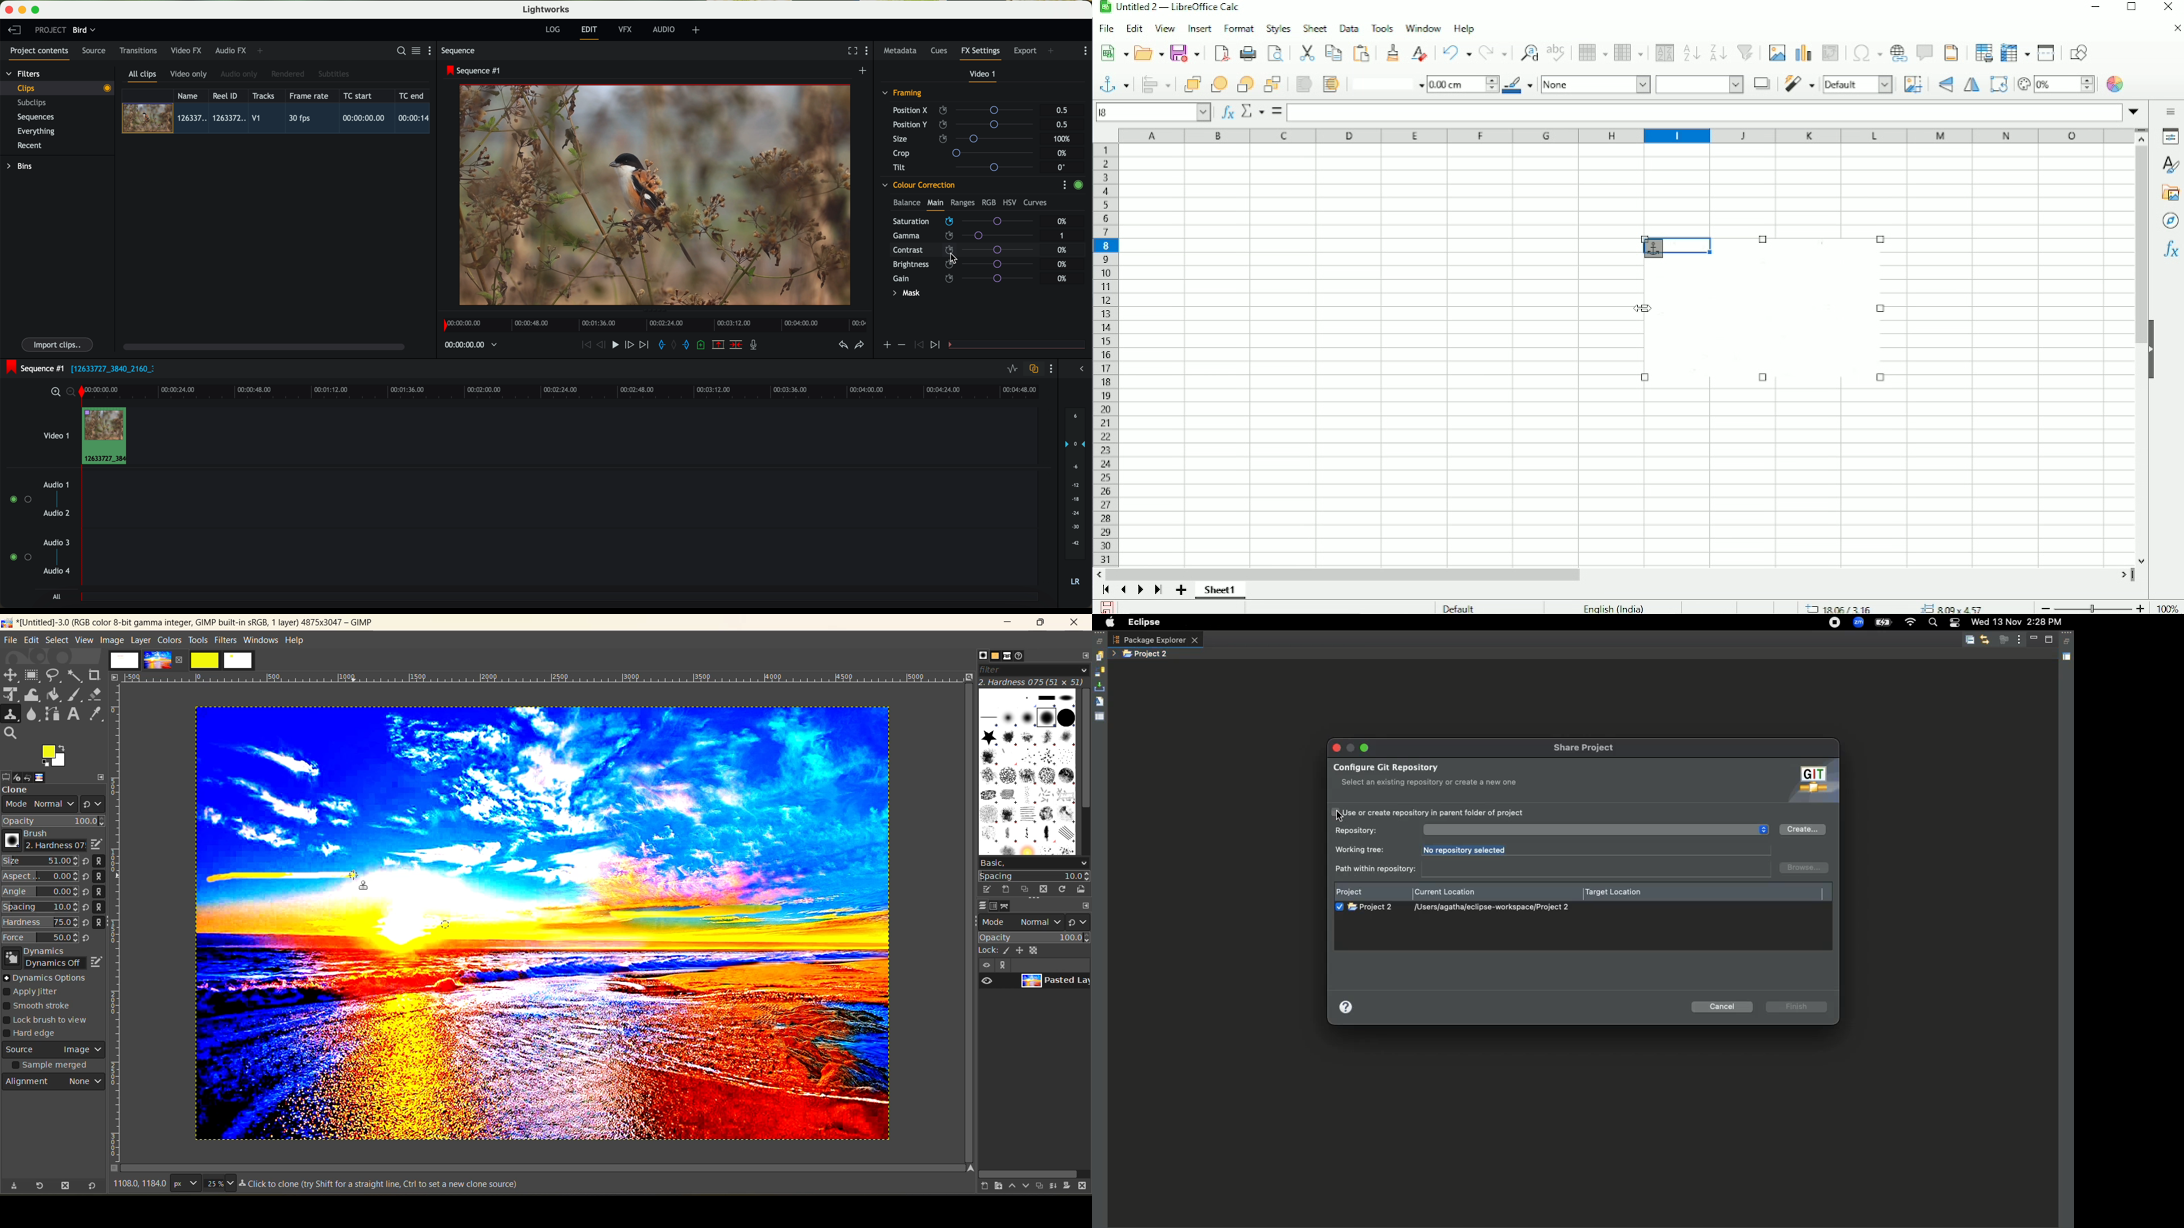 This screenshot has width=2184, height=1232. Describe the element at coordinates (1303, 84) in the screenshot. I see `To foreground` at that location.